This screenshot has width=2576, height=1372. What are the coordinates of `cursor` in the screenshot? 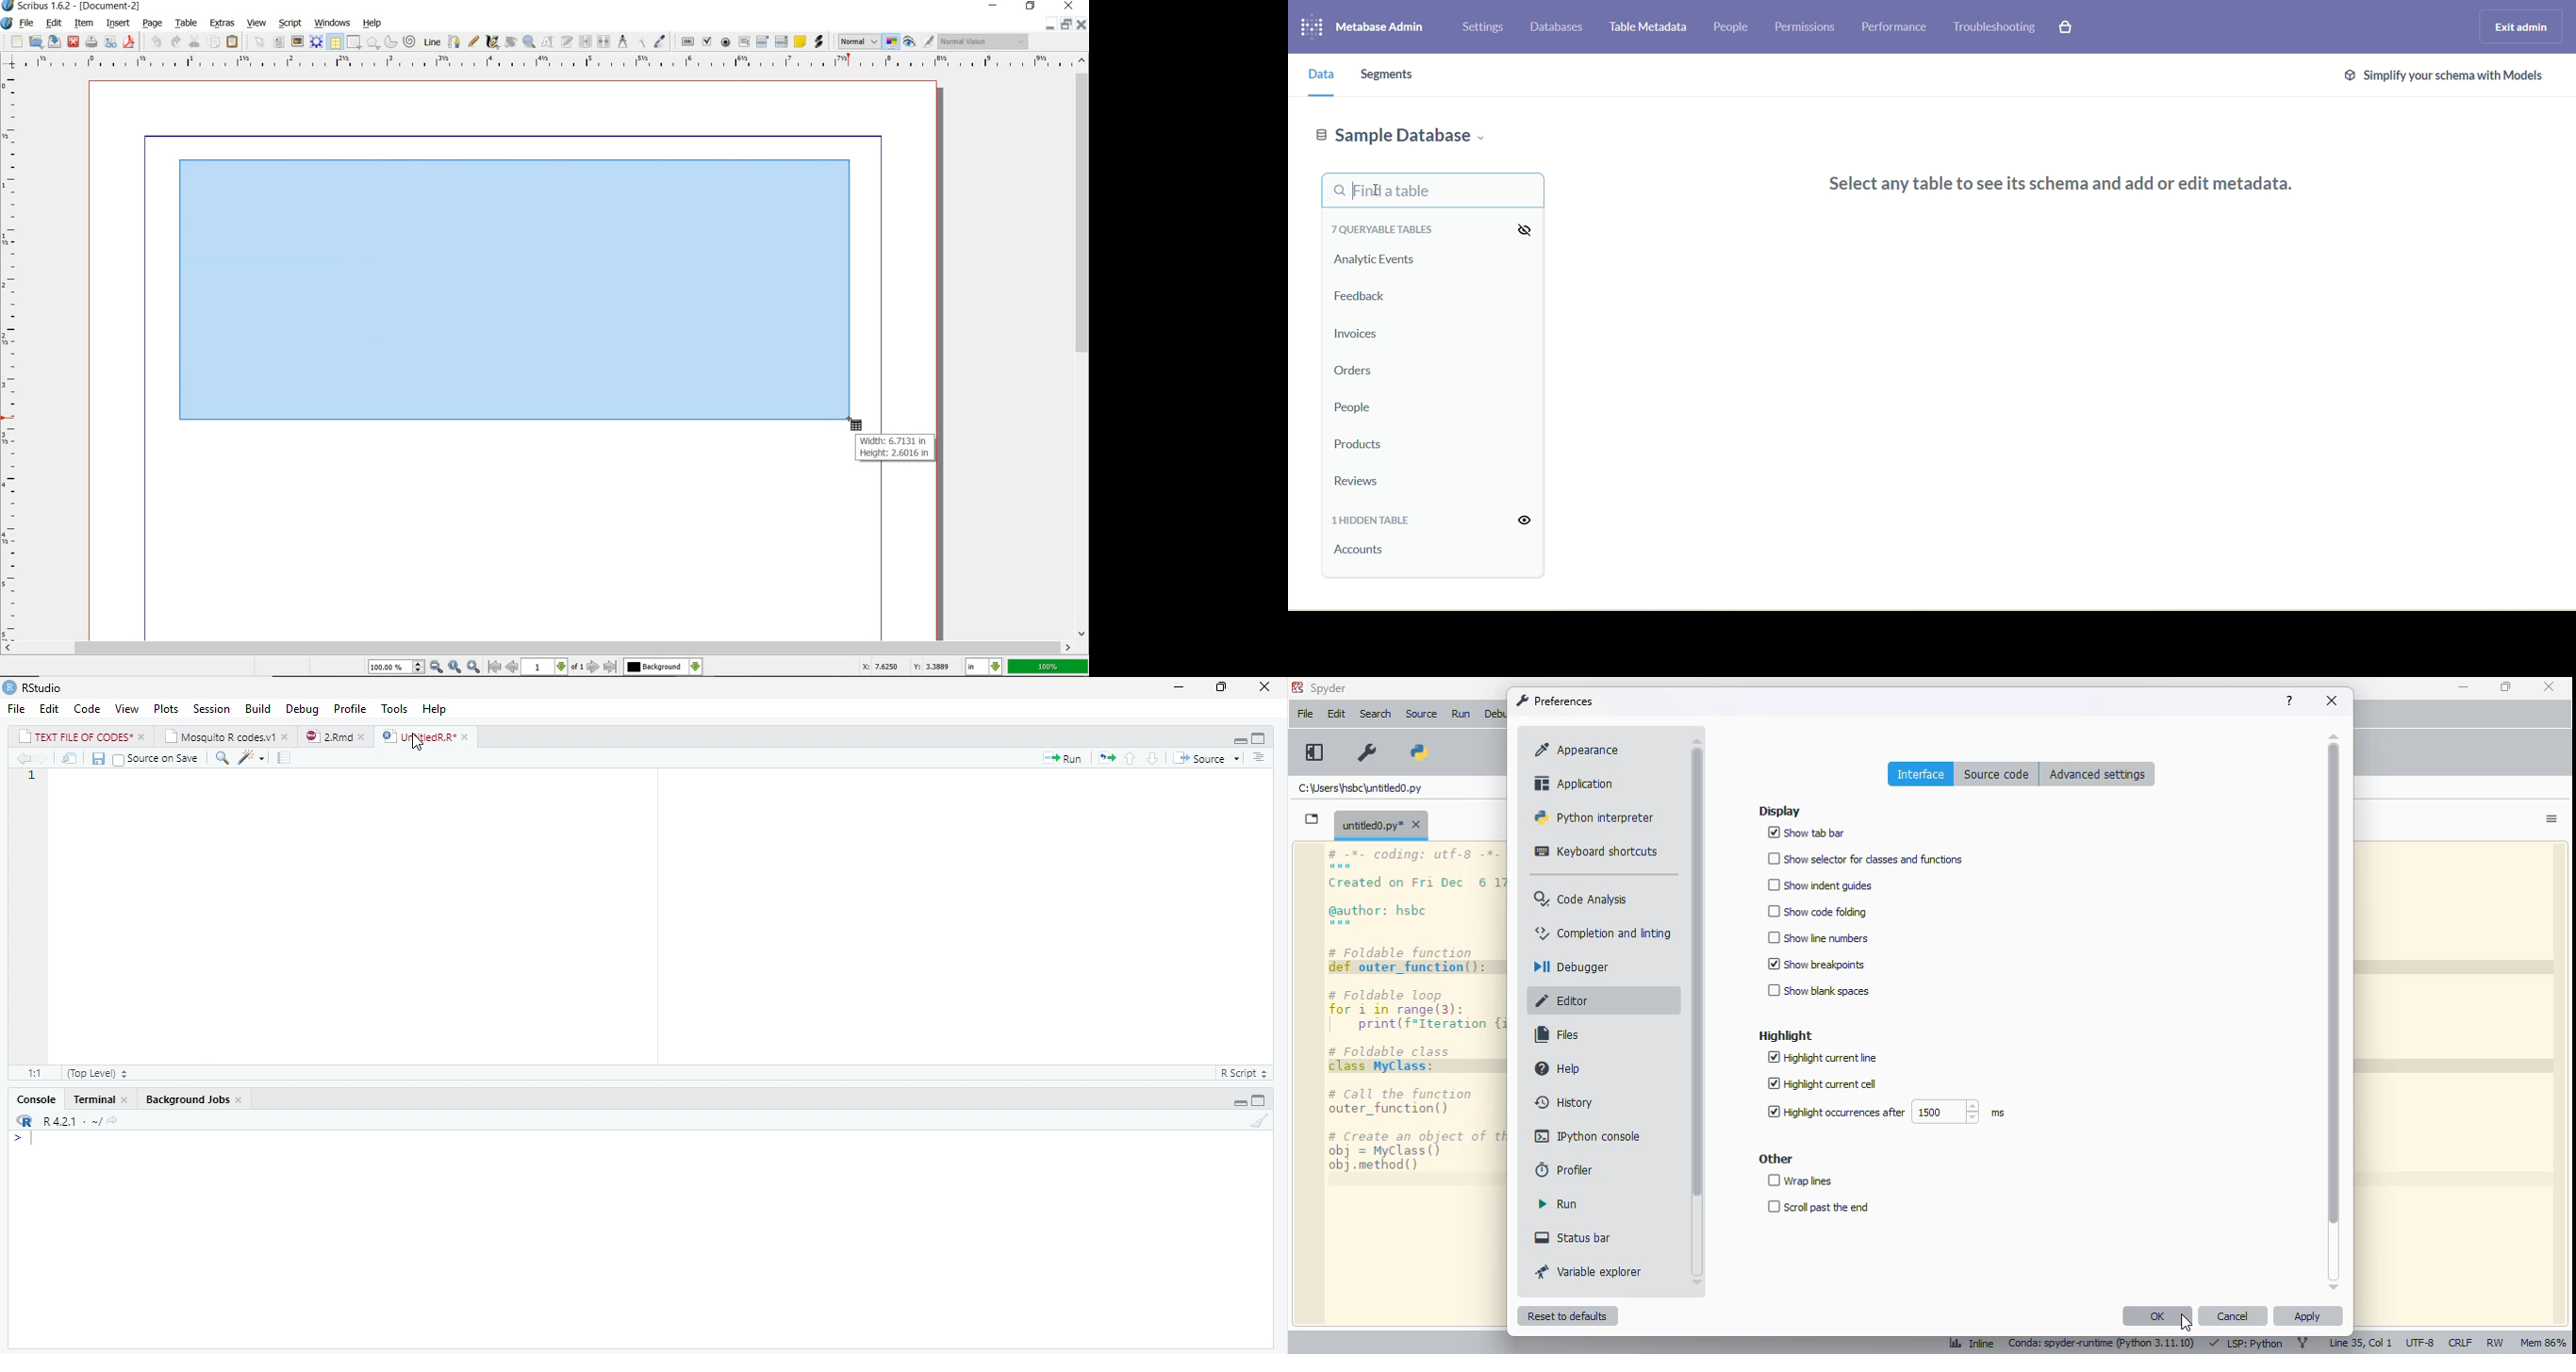 It's located at (2186, 1323).